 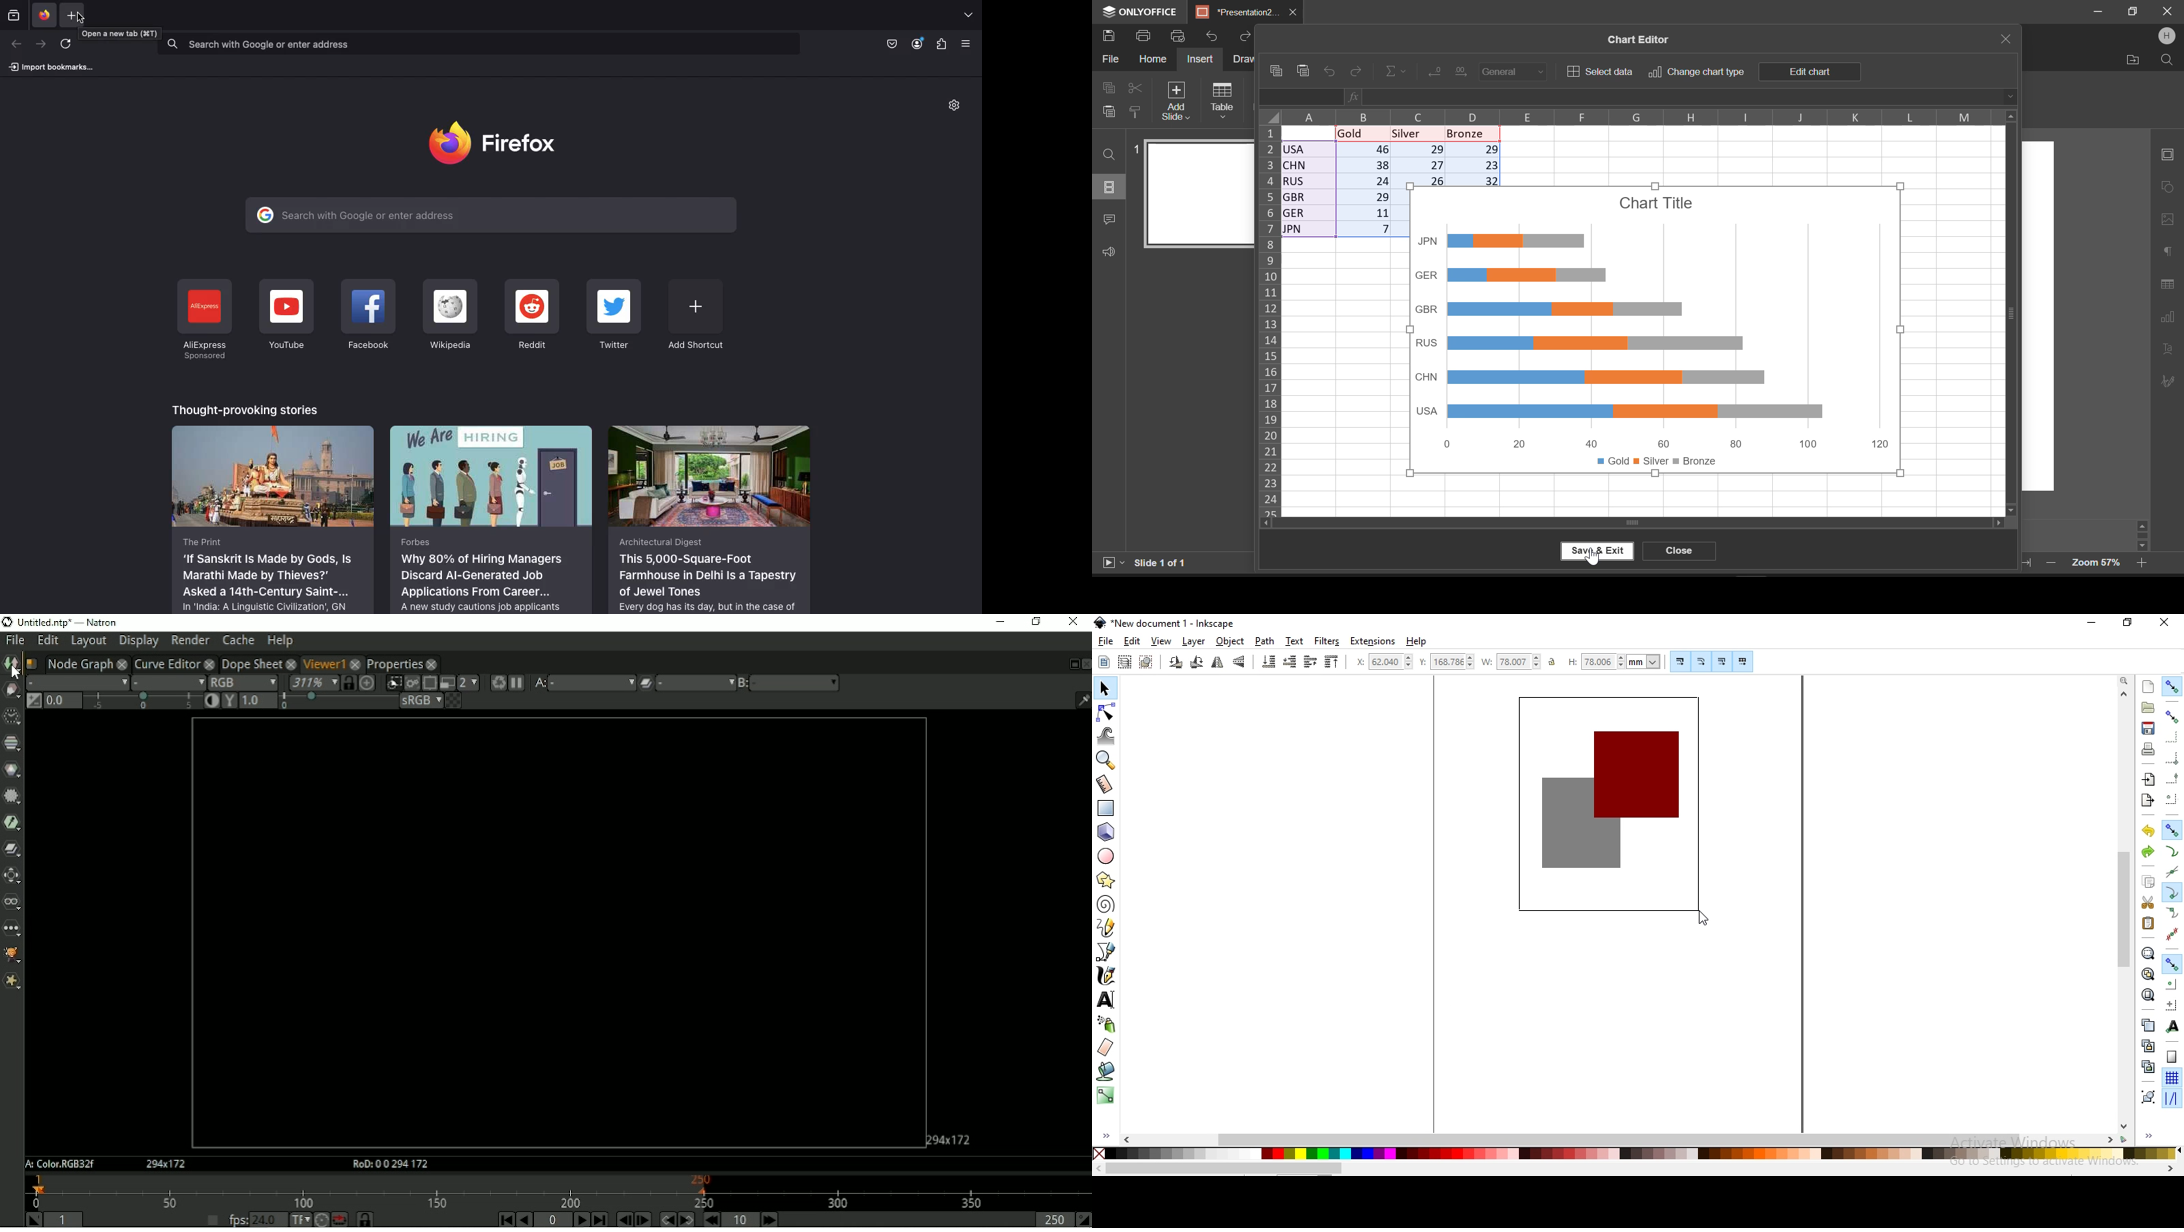 I want to click on raise selection to top, so click(x=1332, y=664).